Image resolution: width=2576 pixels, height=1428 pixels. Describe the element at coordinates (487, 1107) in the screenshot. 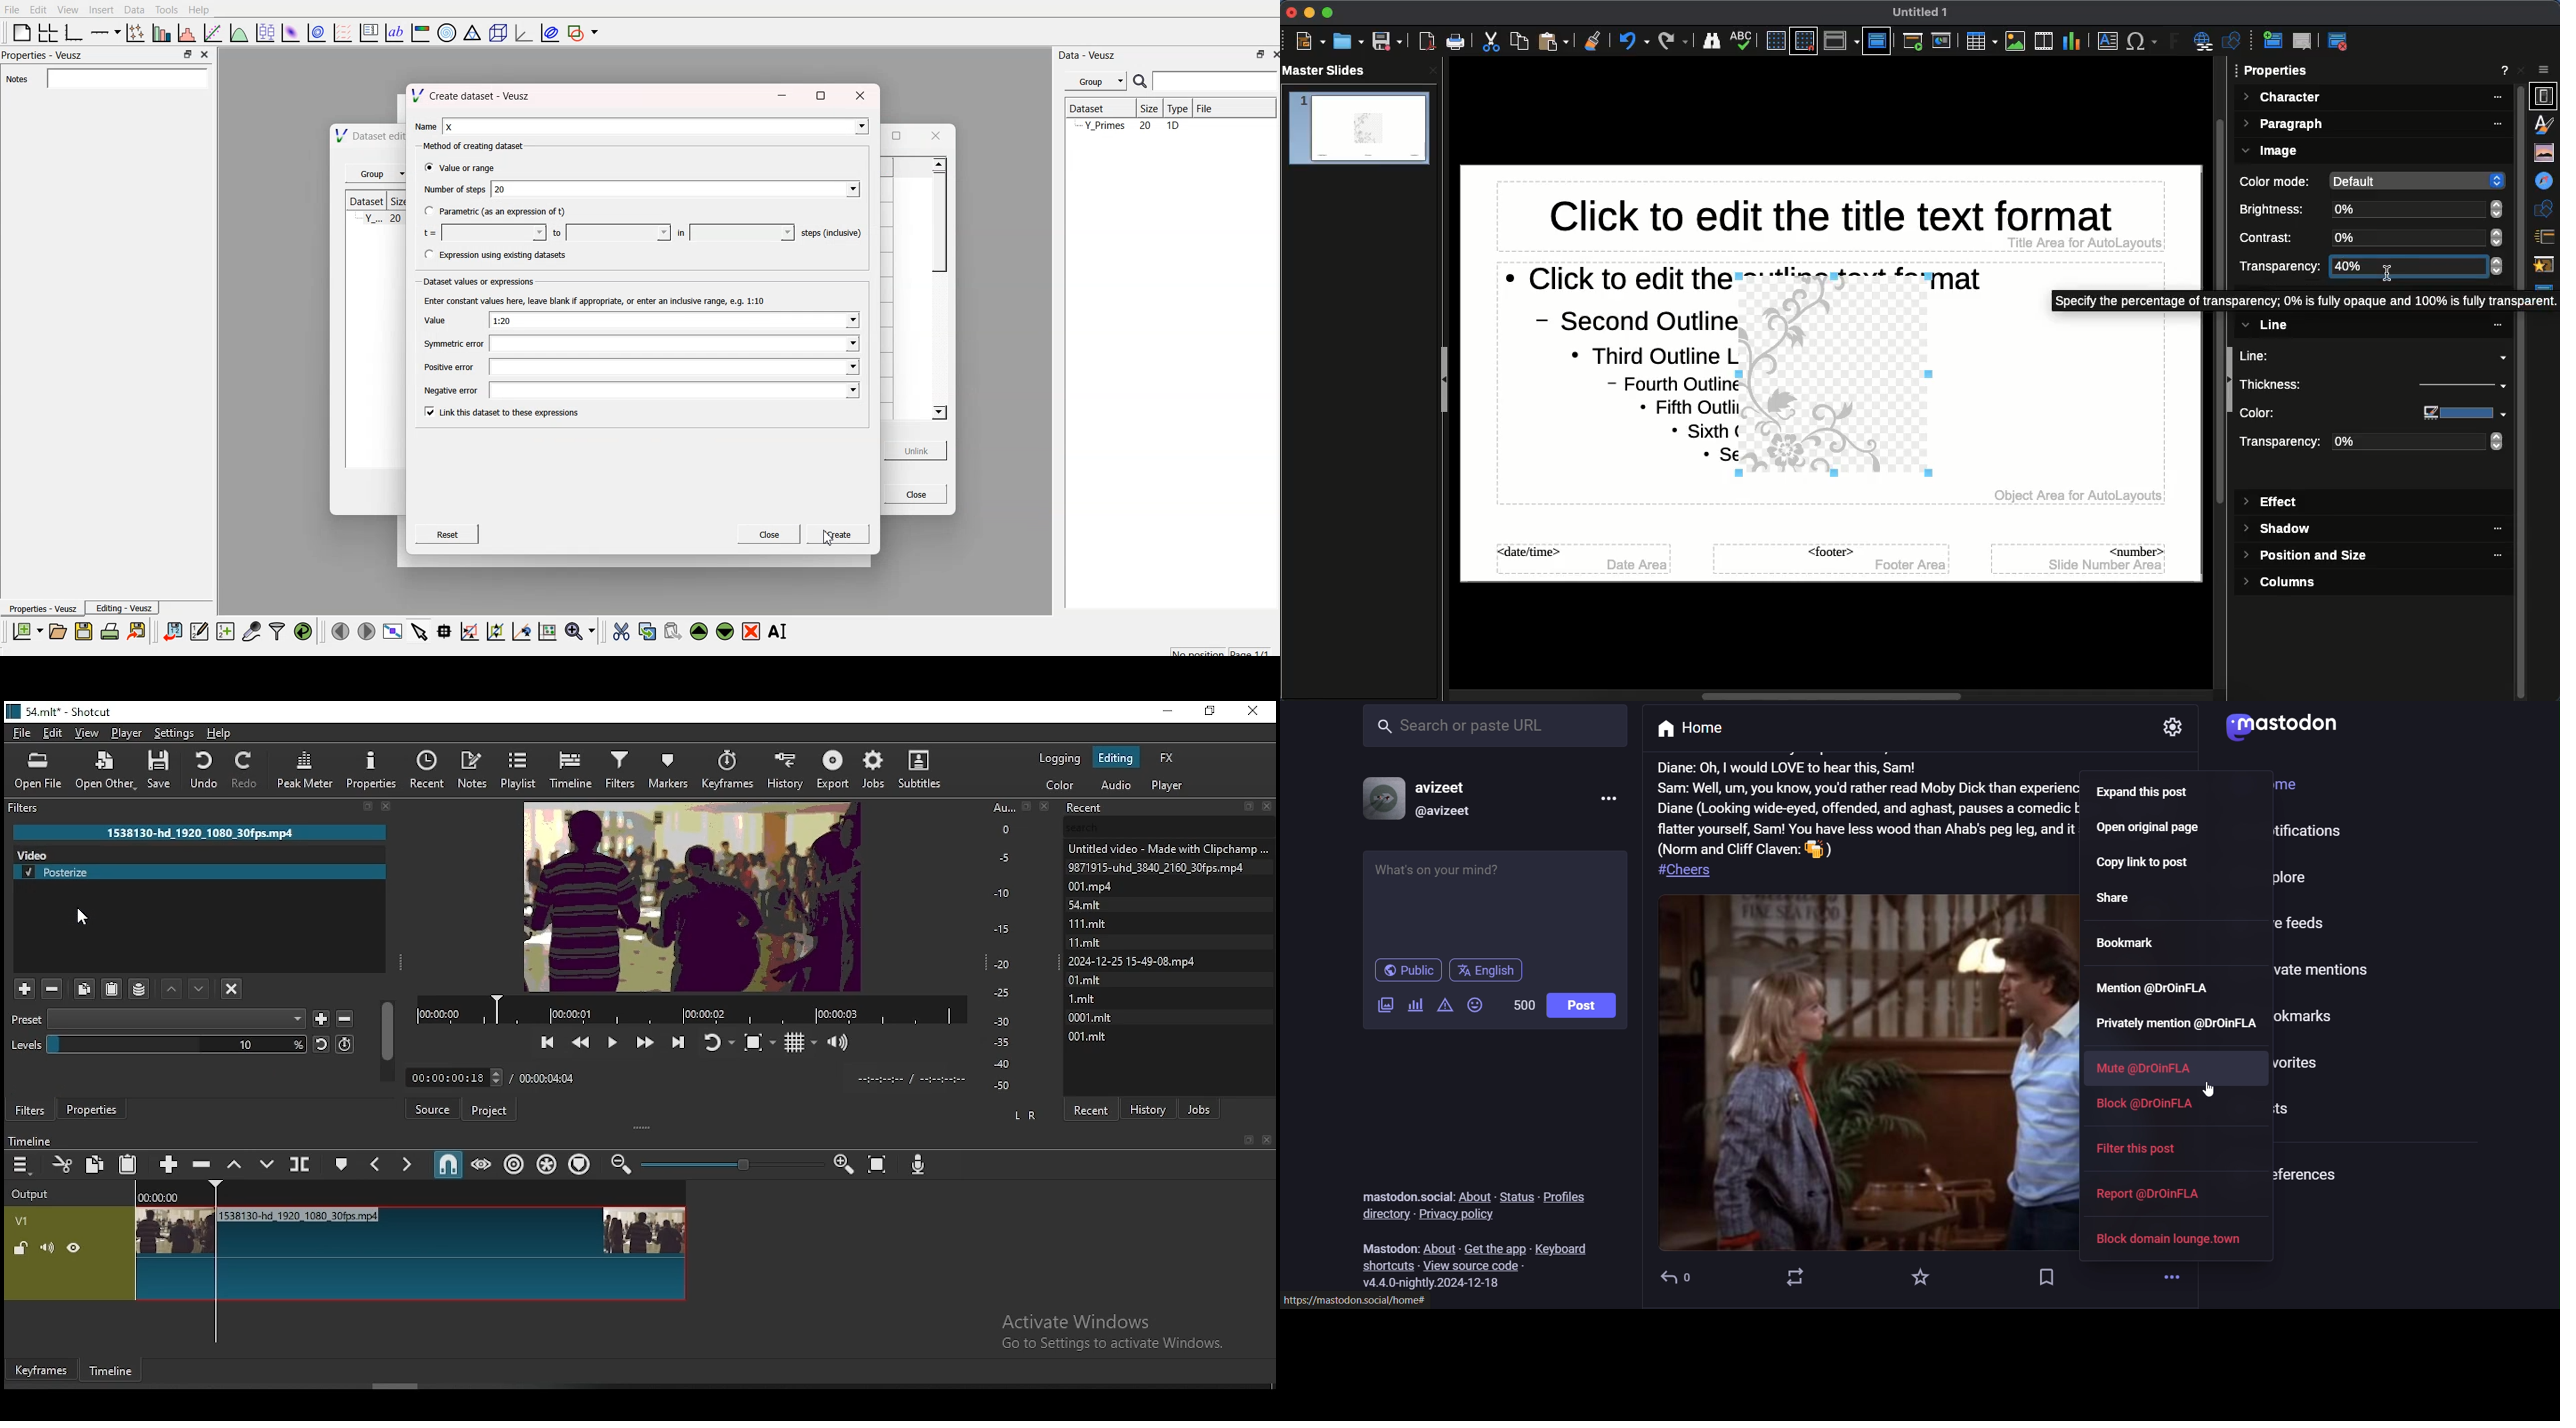

I see `project` at that location.